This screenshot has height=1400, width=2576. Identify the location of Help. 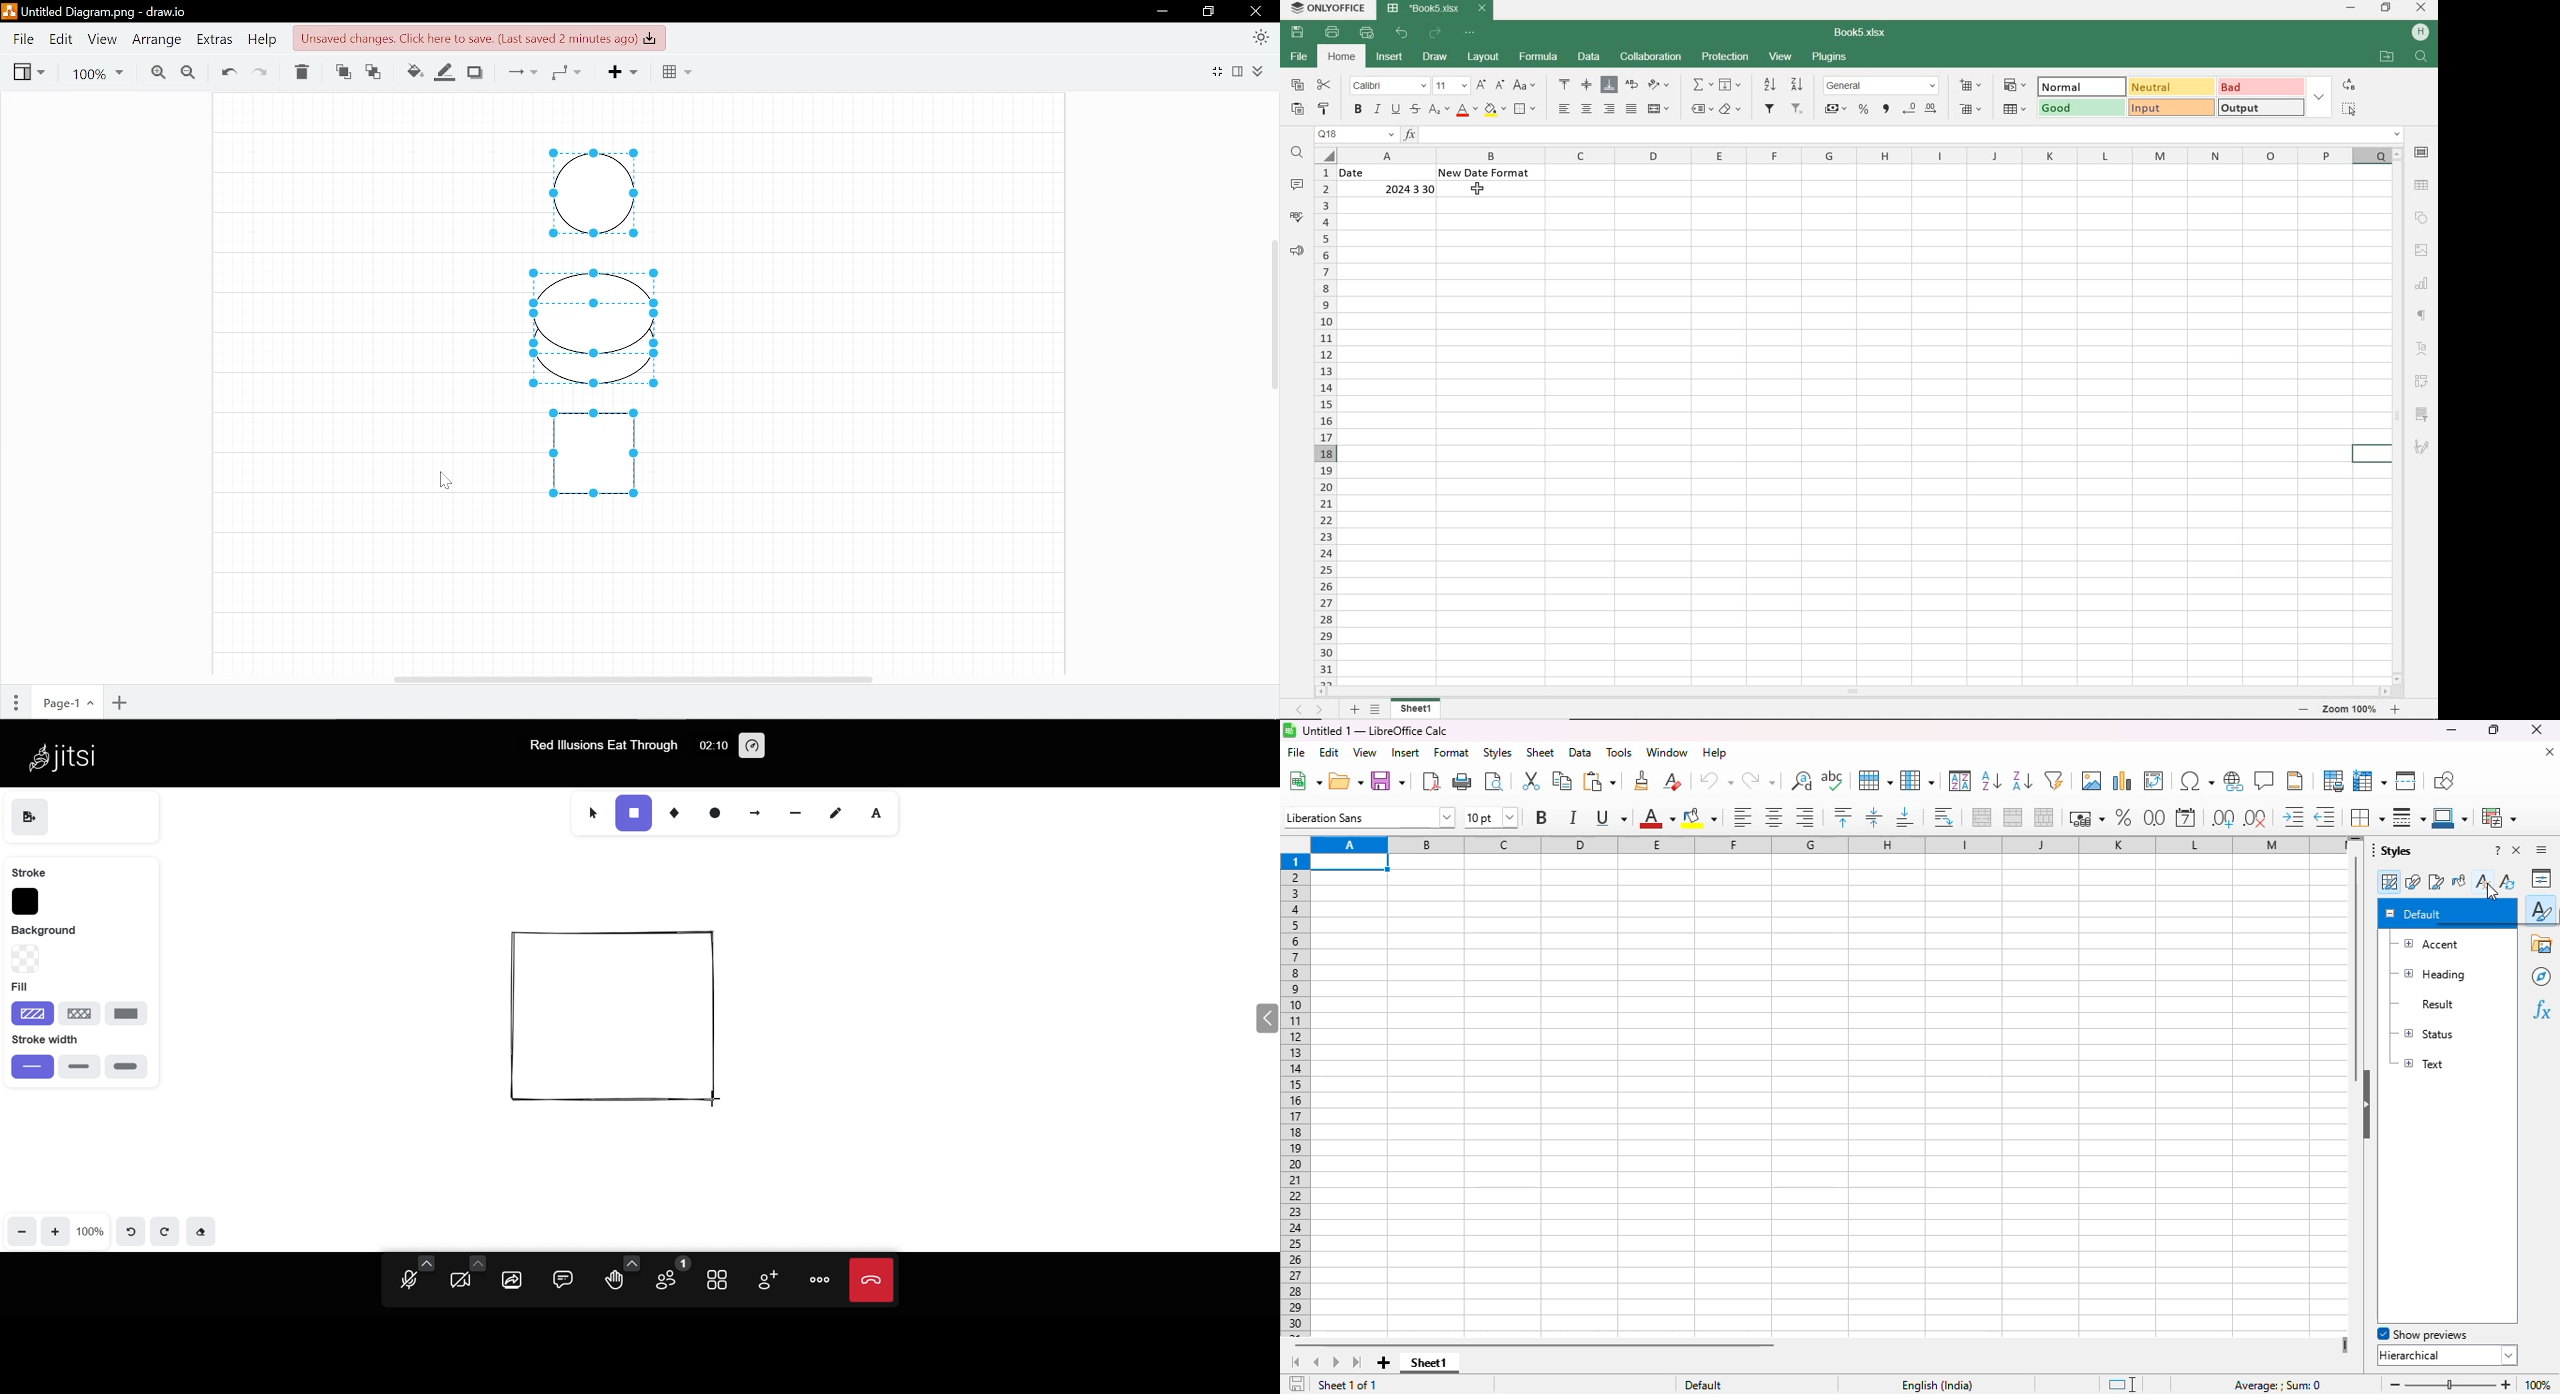
(262, 41).